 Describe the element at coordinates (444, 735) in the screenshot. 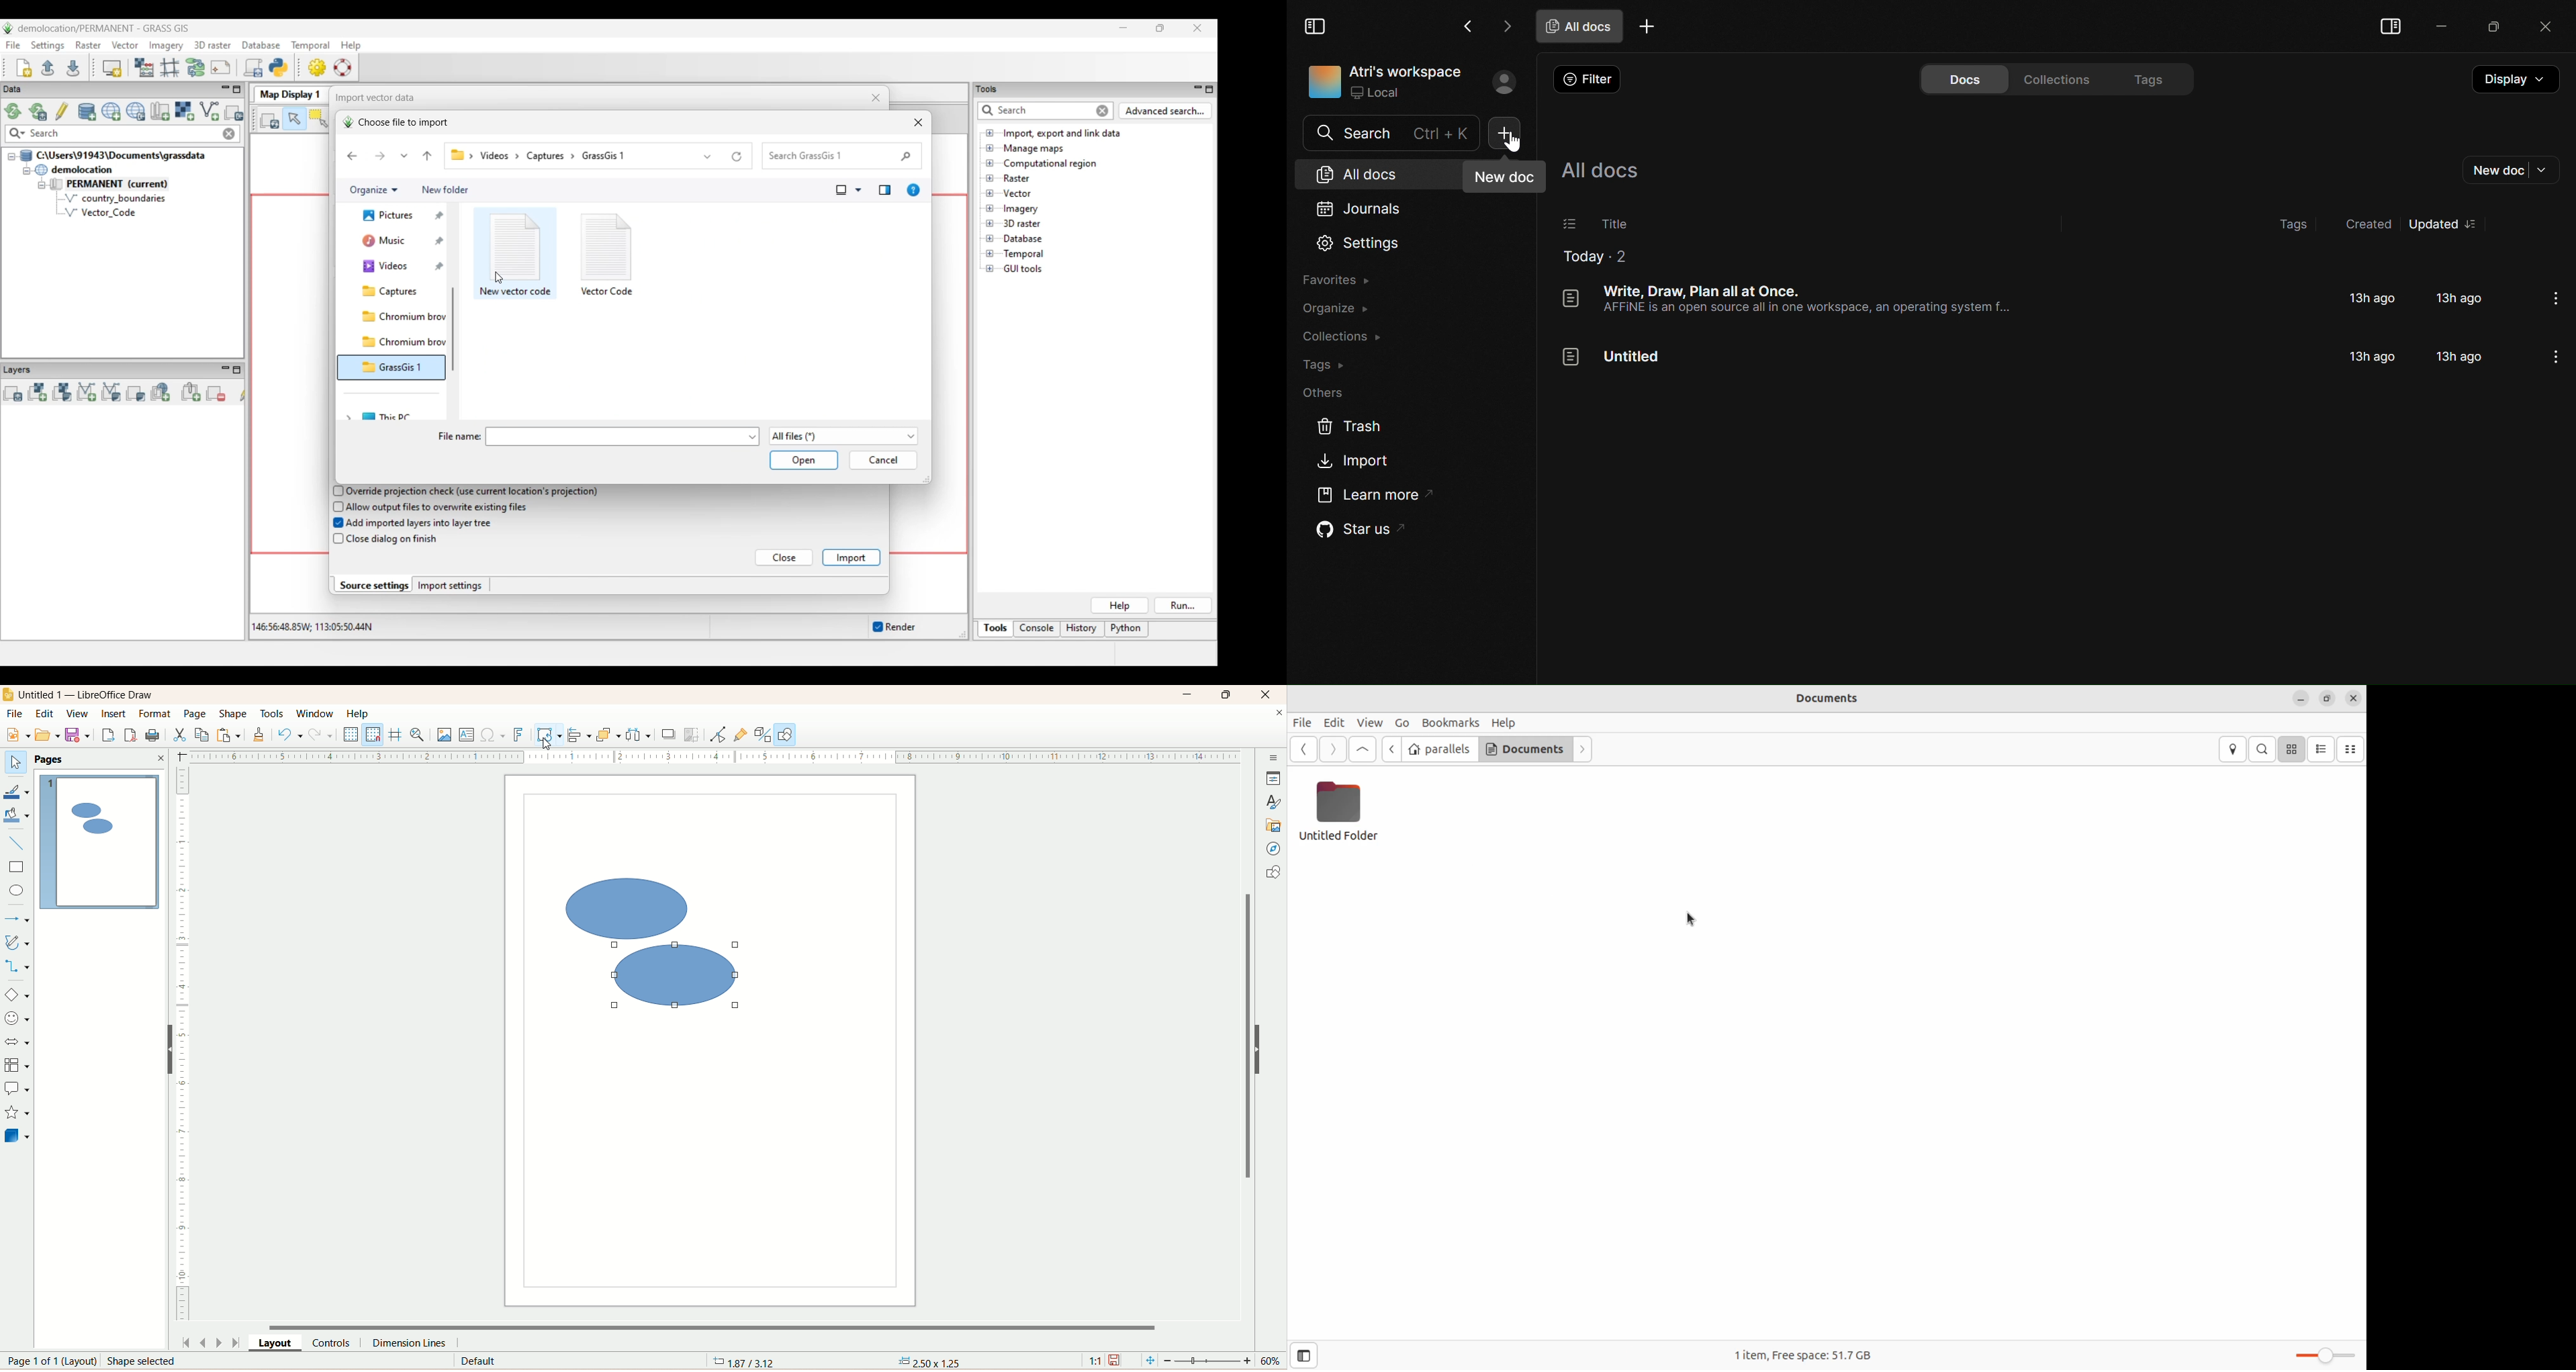

I see `` at that location.